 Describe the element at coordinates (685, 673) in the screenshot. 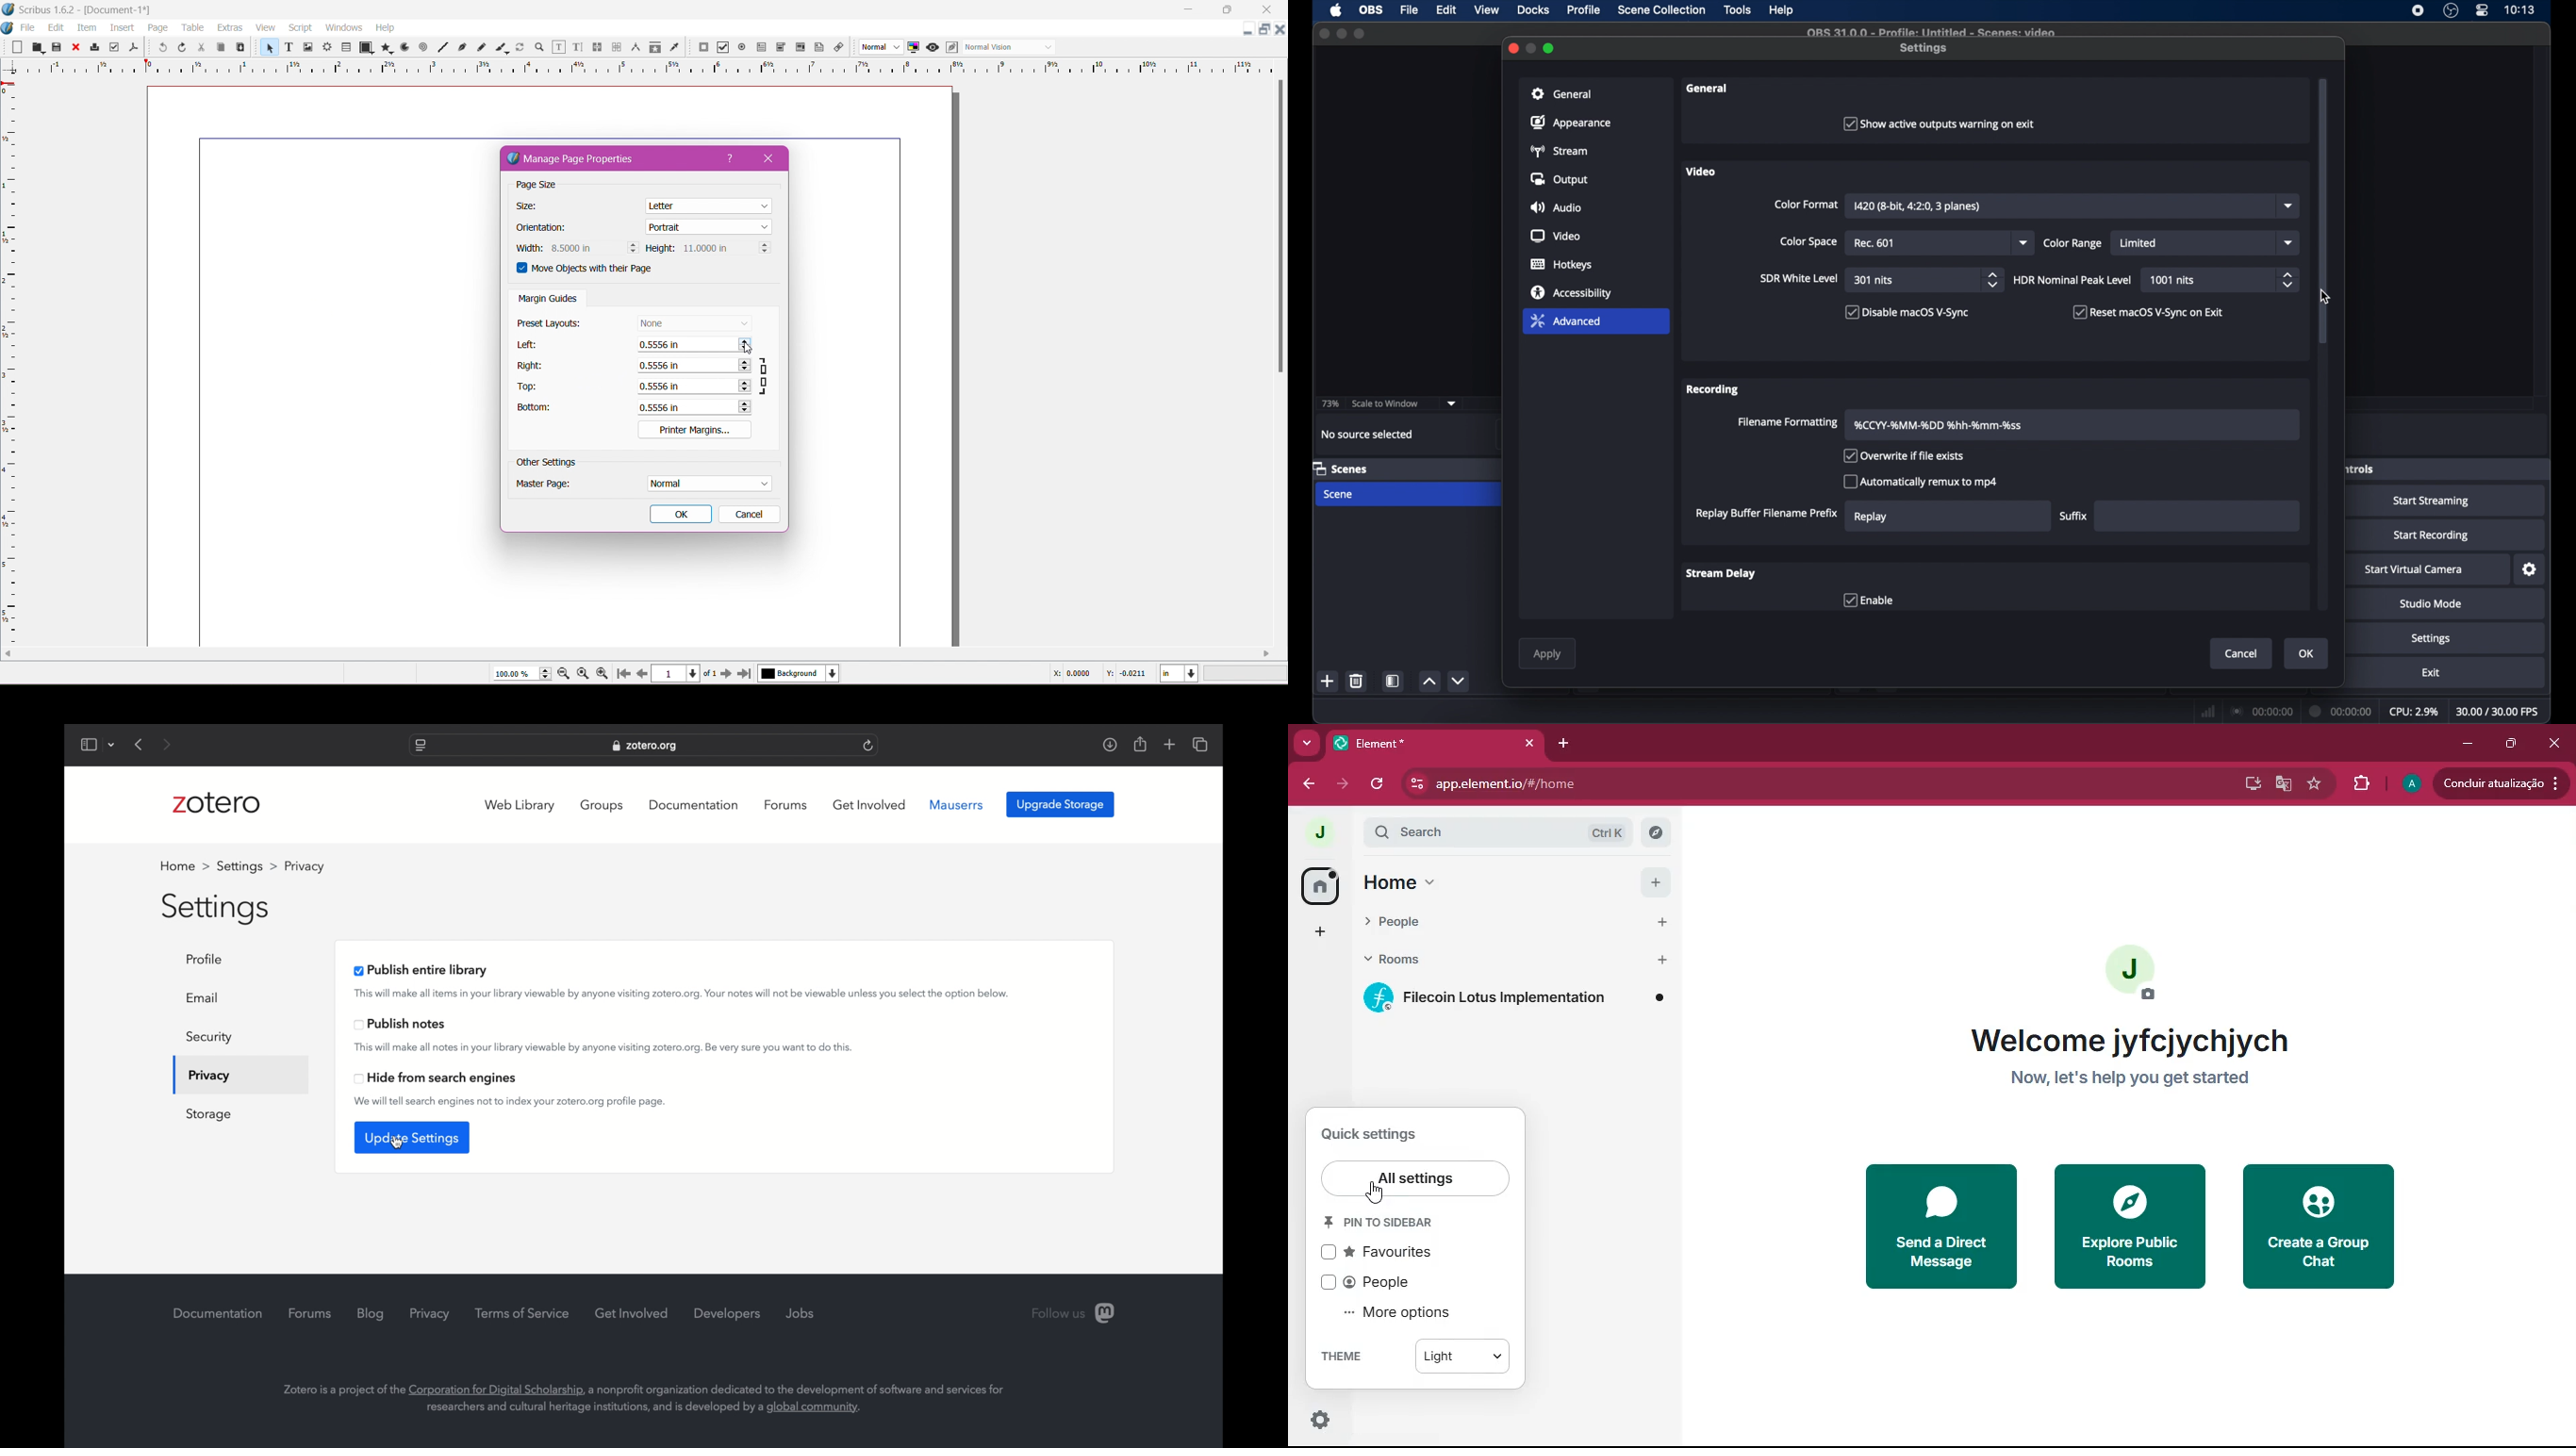

I see `Select the current page` at that location.